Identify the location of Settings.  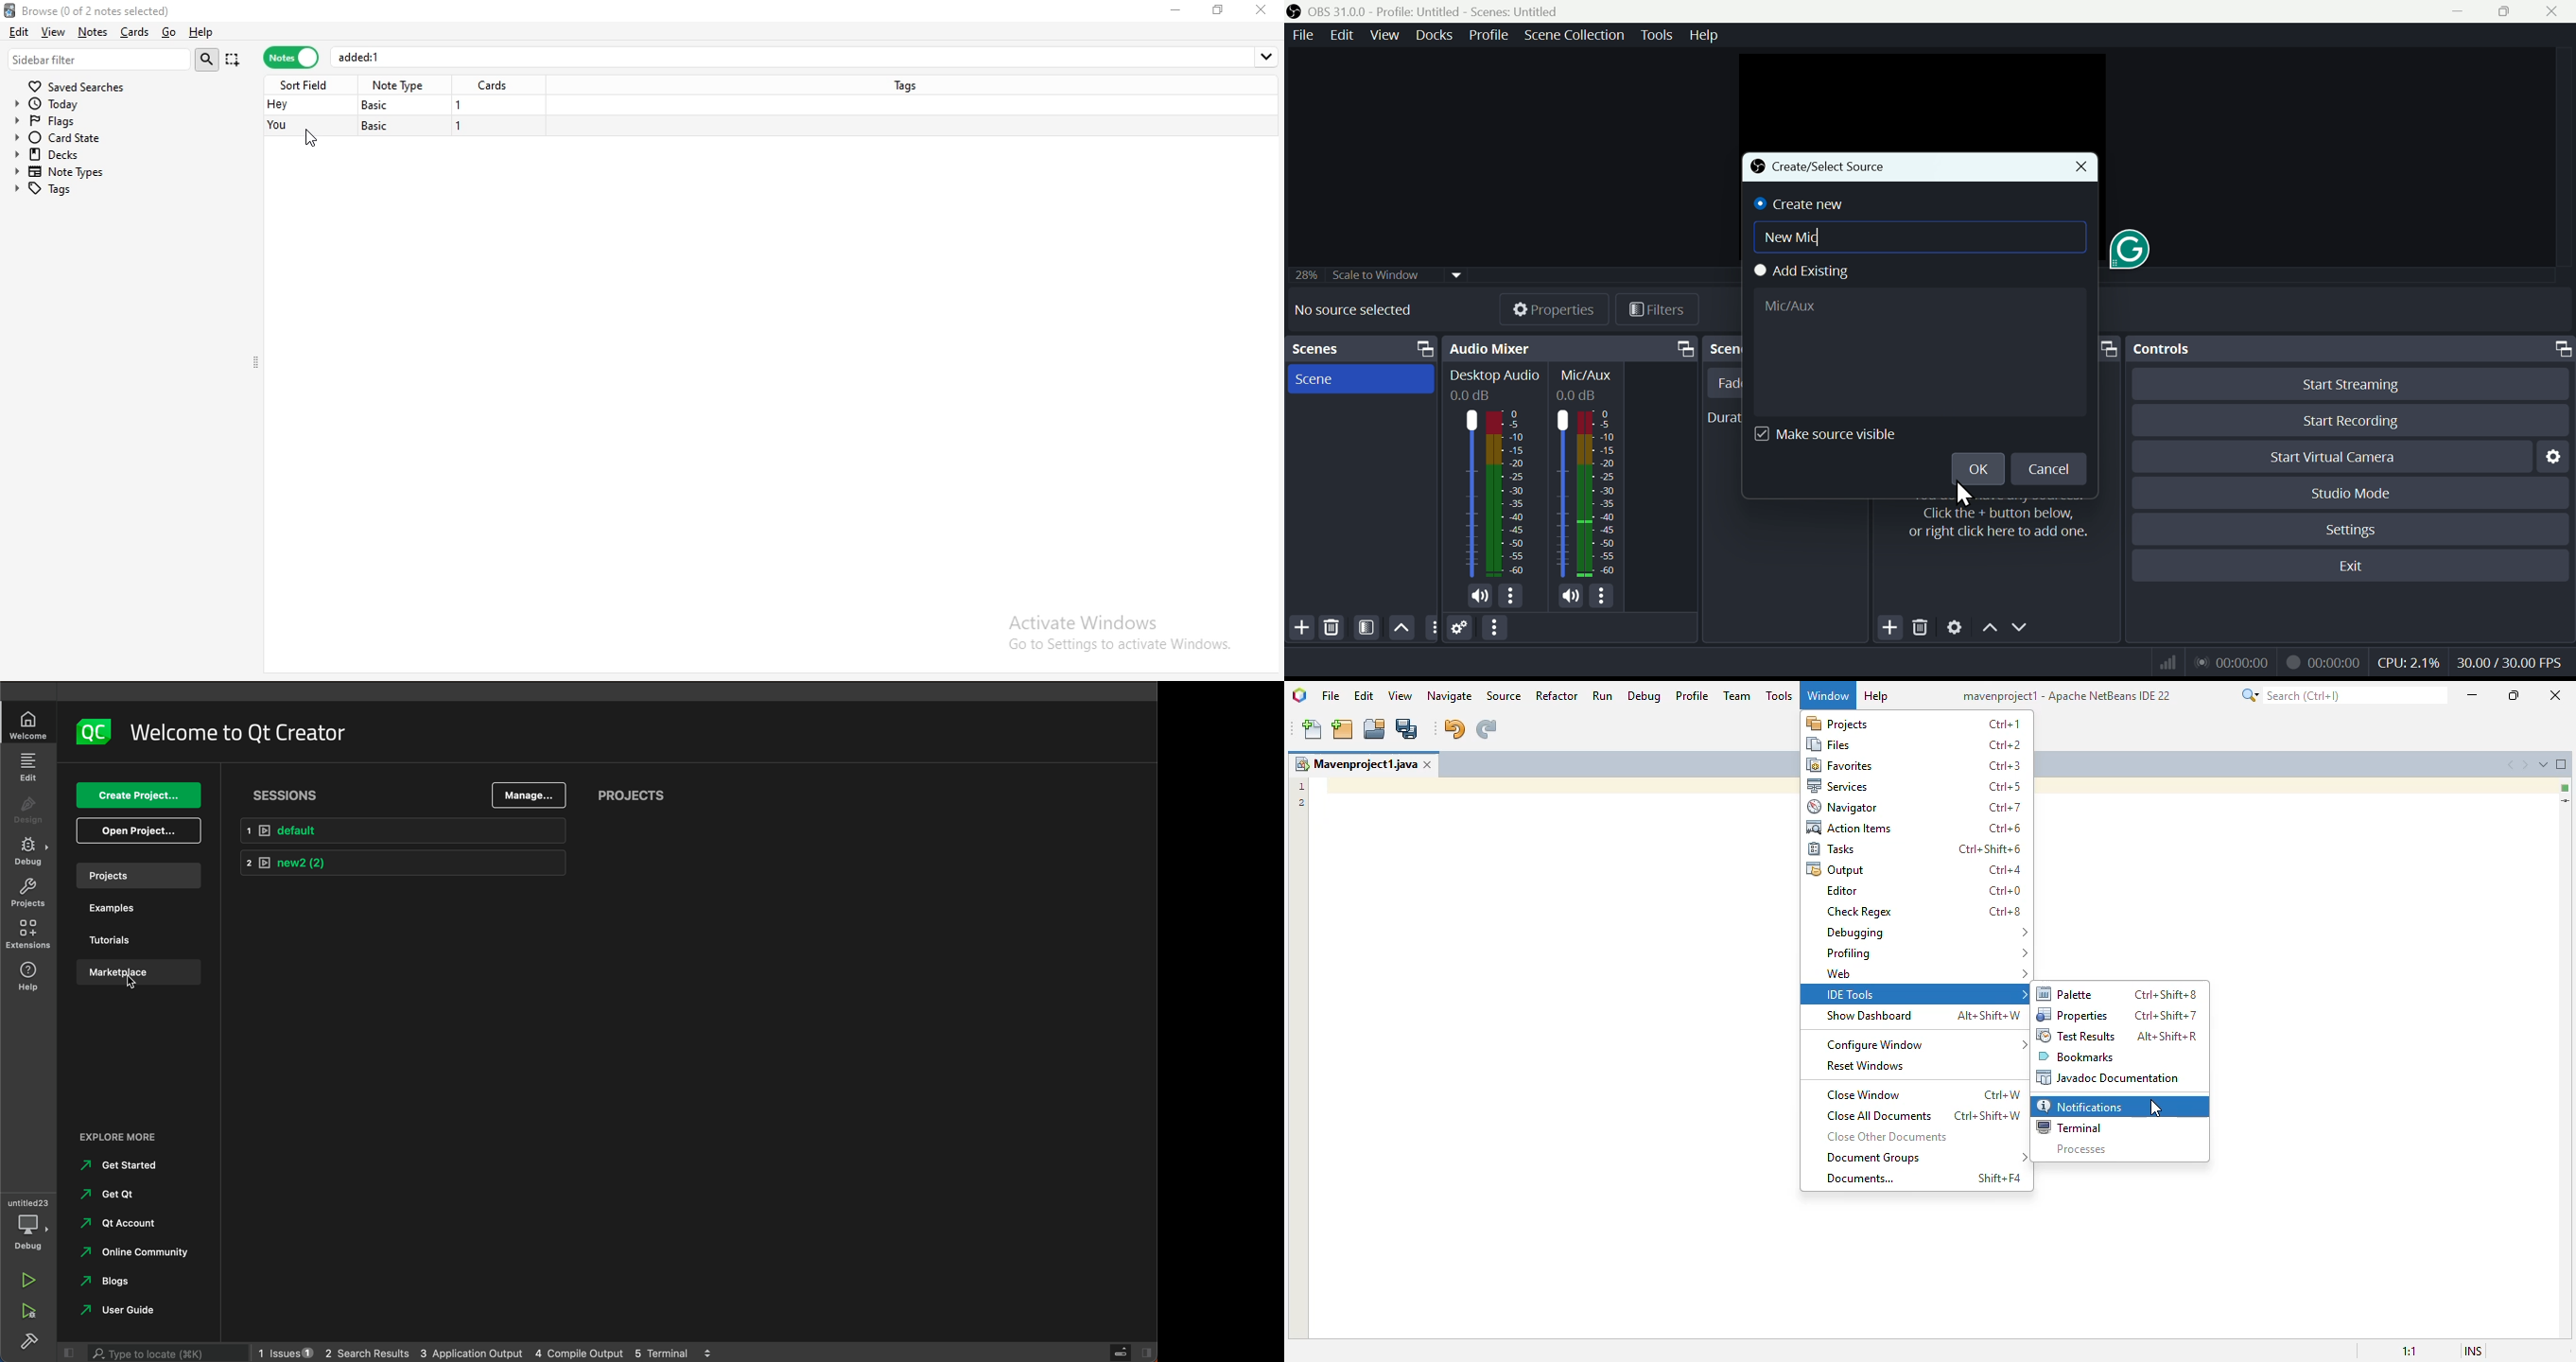
(2354, 530).